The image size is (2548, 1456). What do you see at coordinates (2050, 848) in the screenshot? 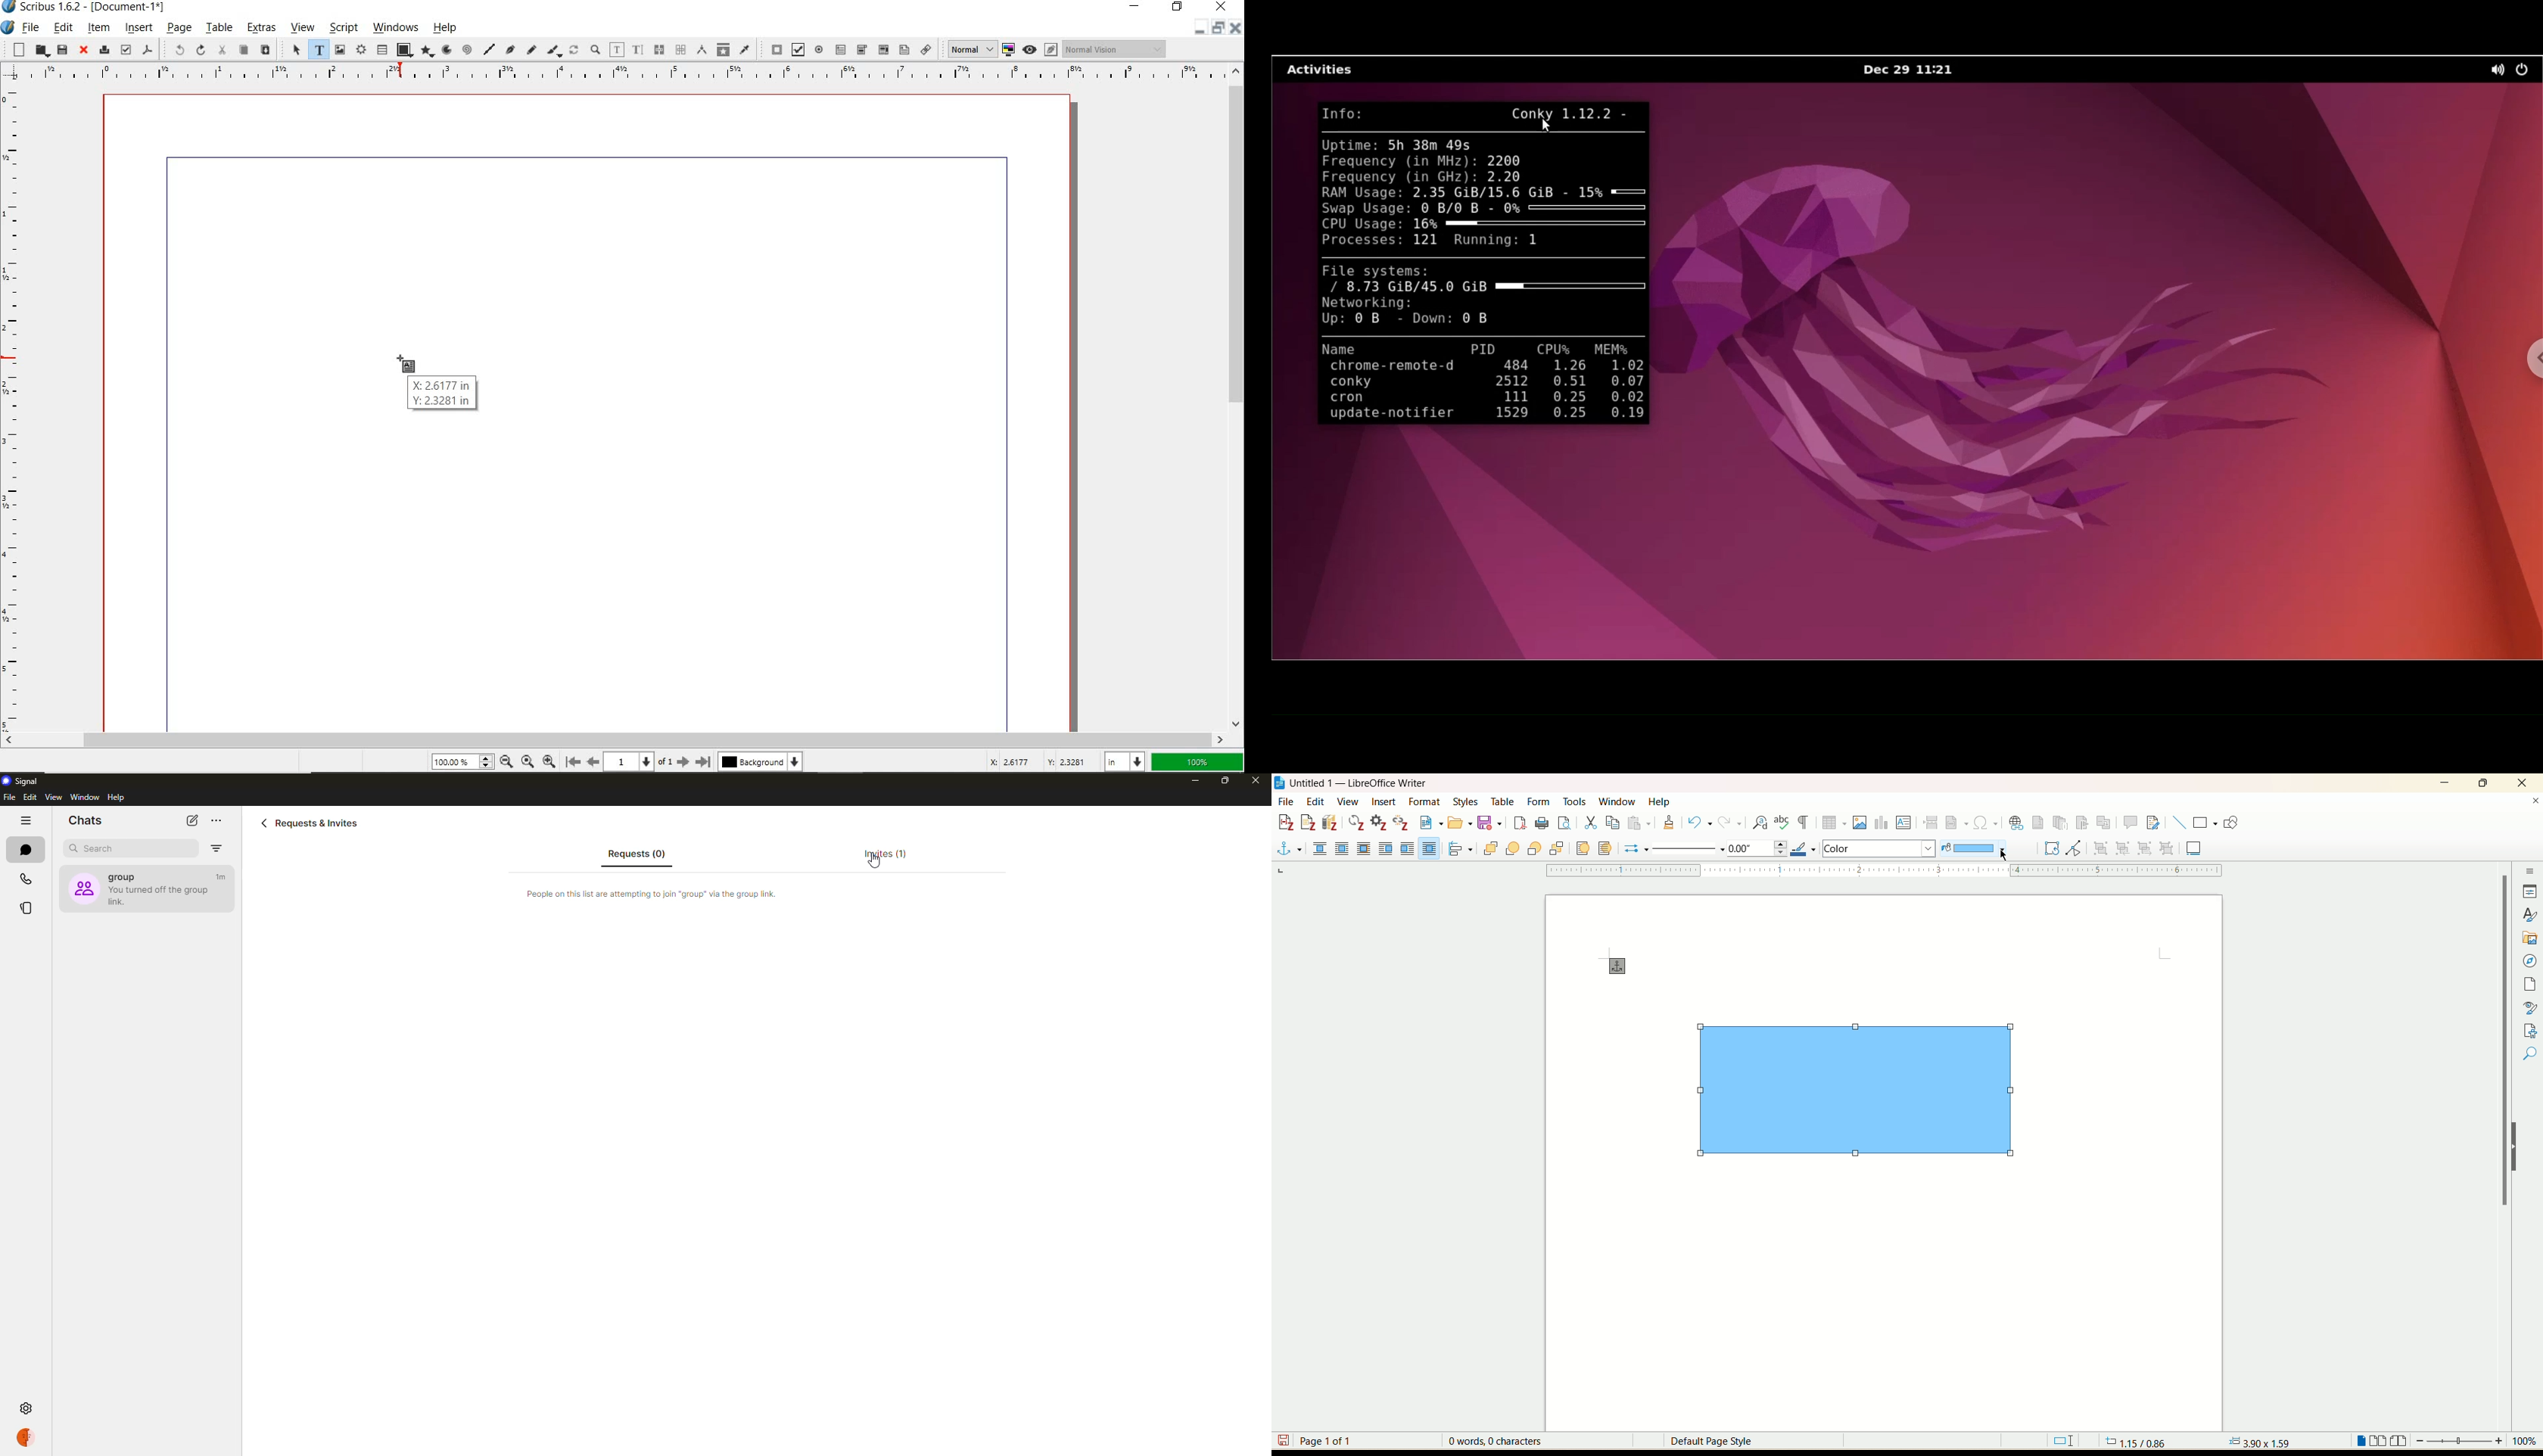
I see `rotate` at bounding box center [2050, 848].